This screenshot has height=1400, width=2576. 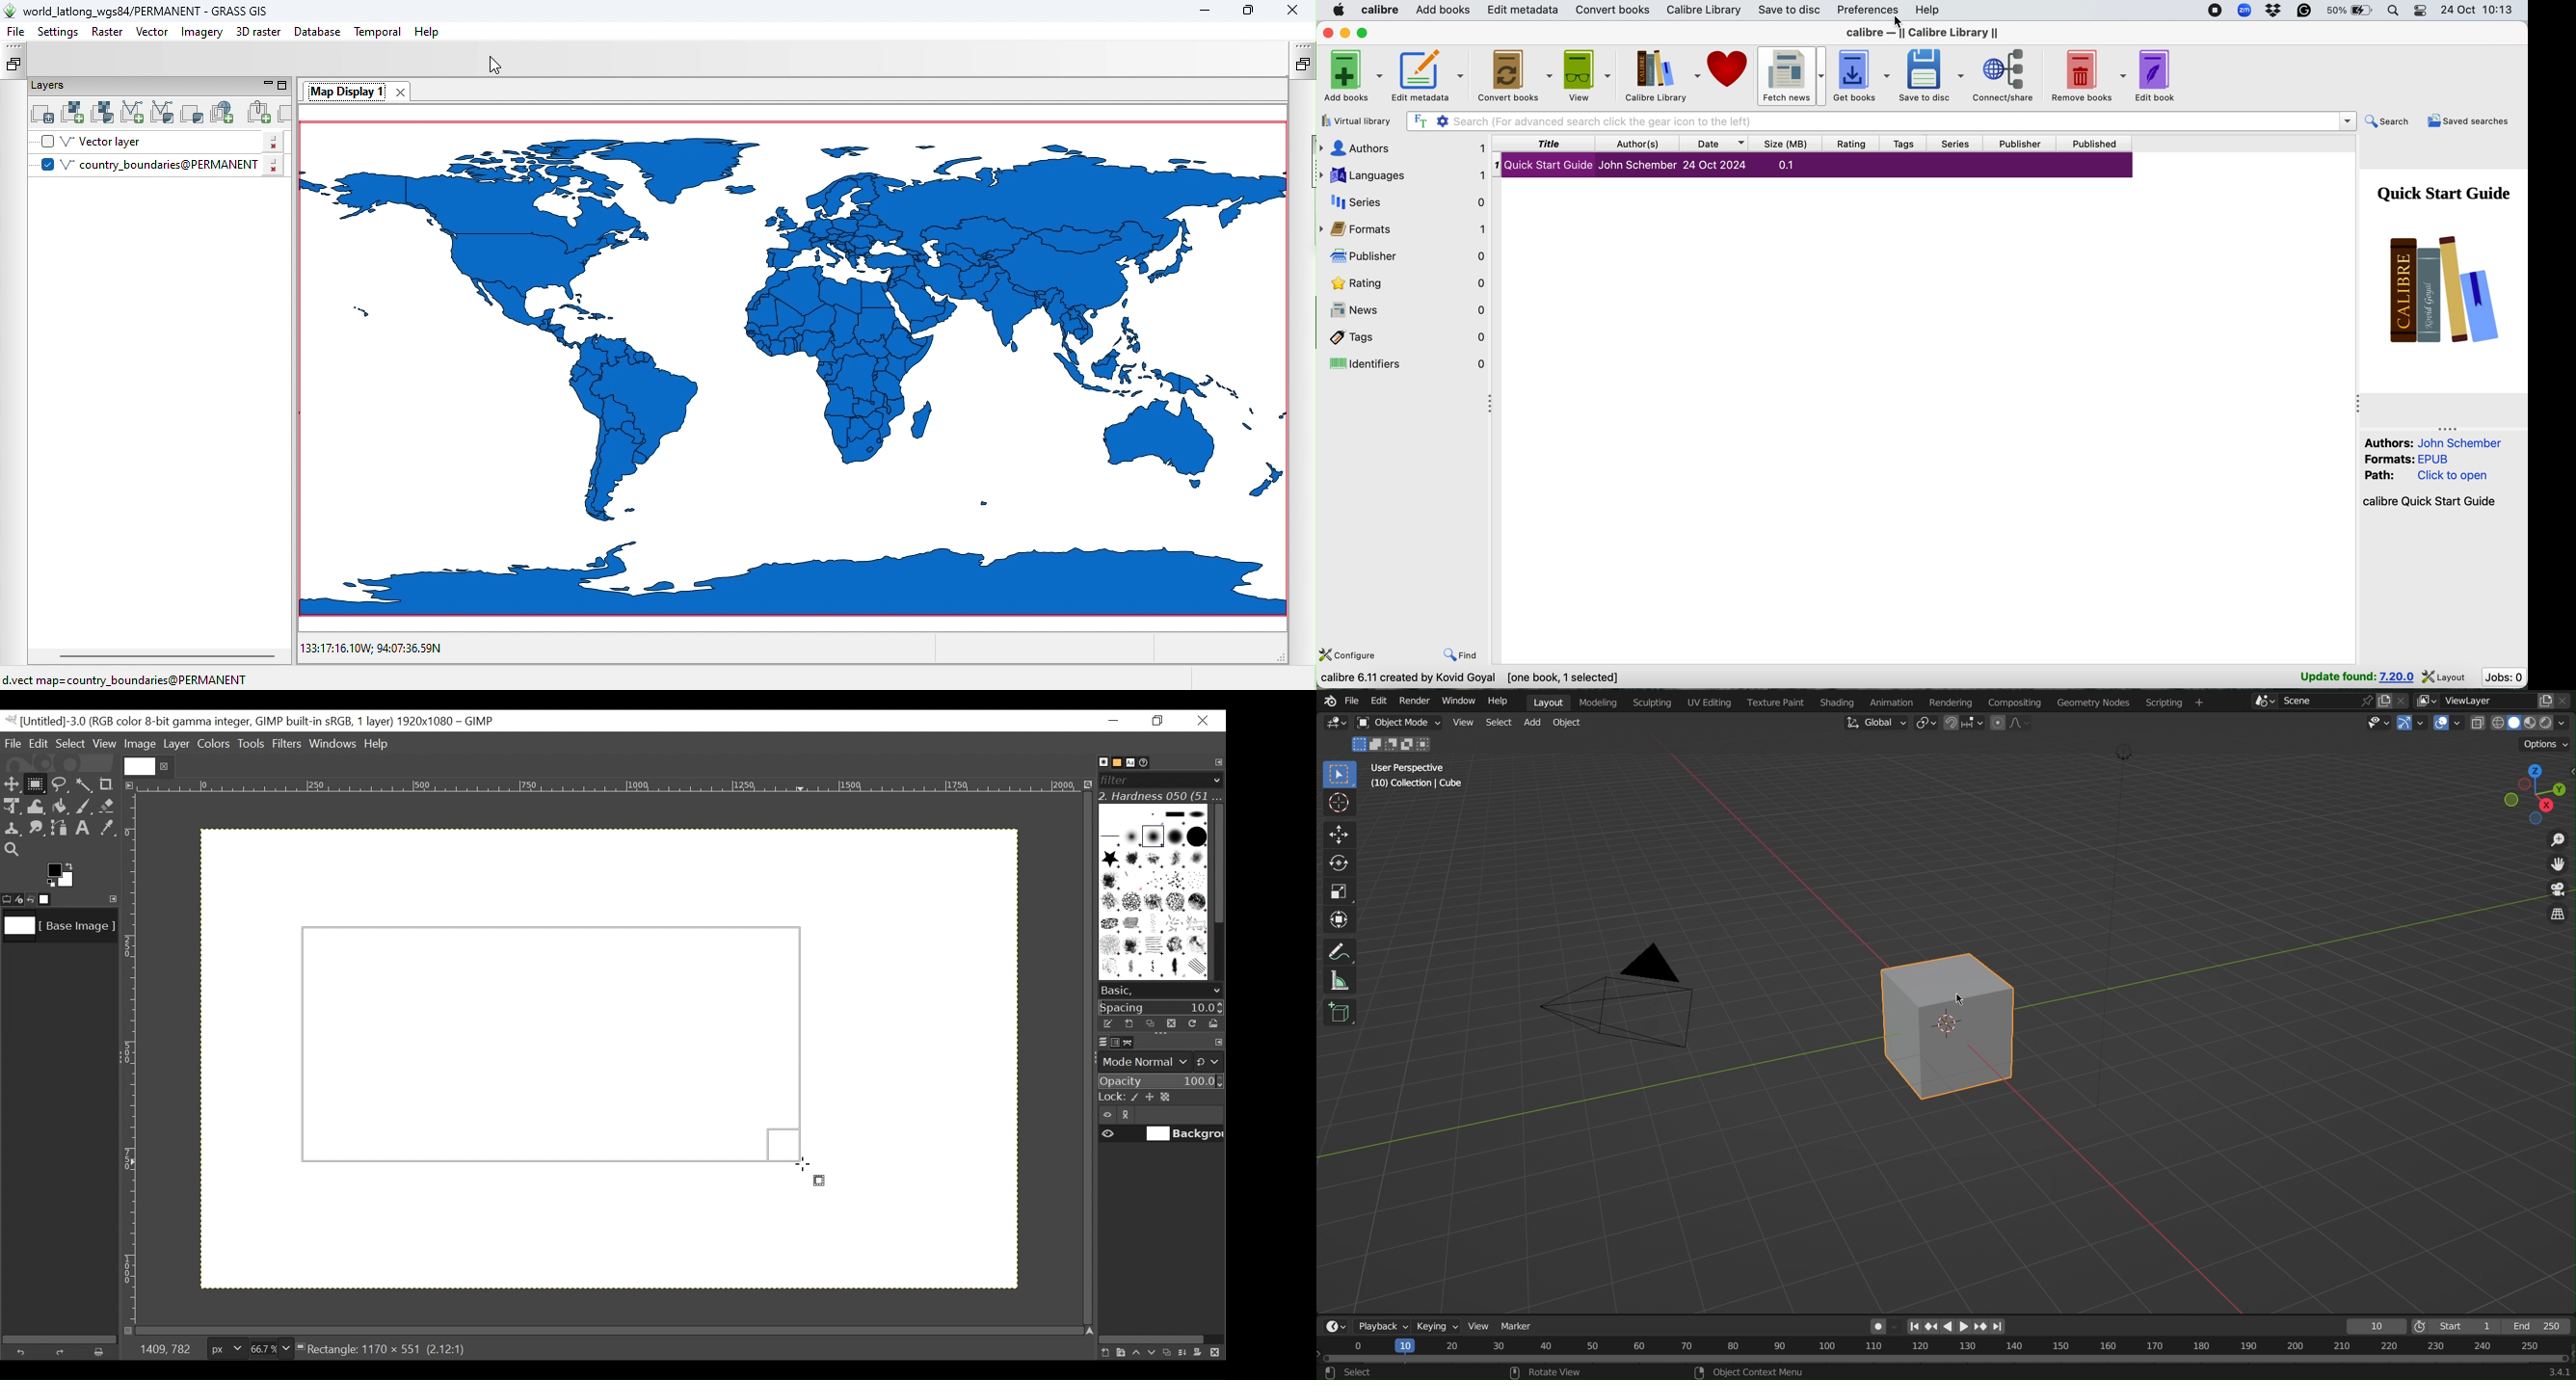 I want to click on configure, so click(x=1351, y=655).